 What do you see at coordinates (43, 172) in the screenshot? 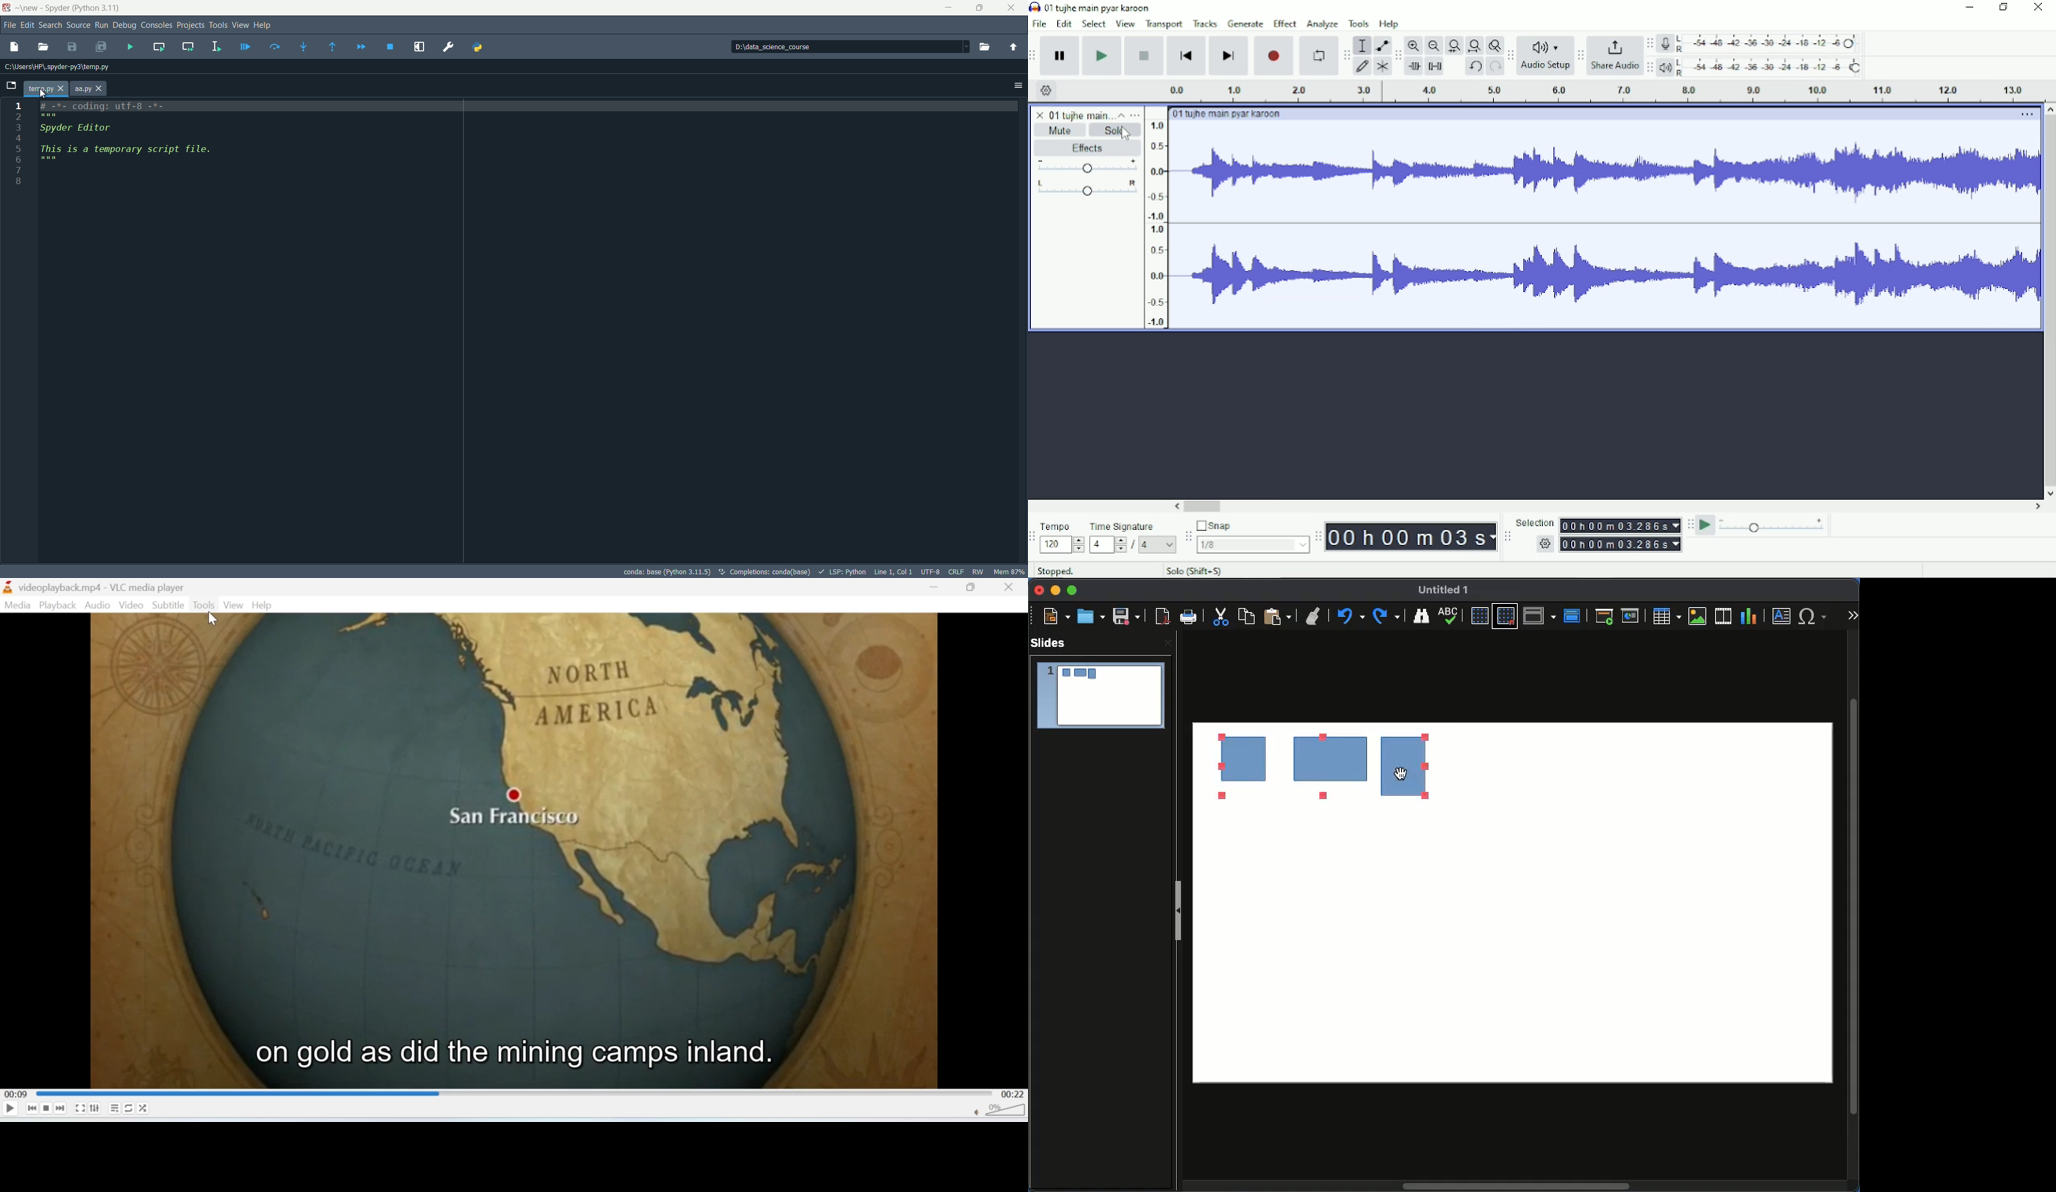
I see `7` at bounding box center [43, 172].